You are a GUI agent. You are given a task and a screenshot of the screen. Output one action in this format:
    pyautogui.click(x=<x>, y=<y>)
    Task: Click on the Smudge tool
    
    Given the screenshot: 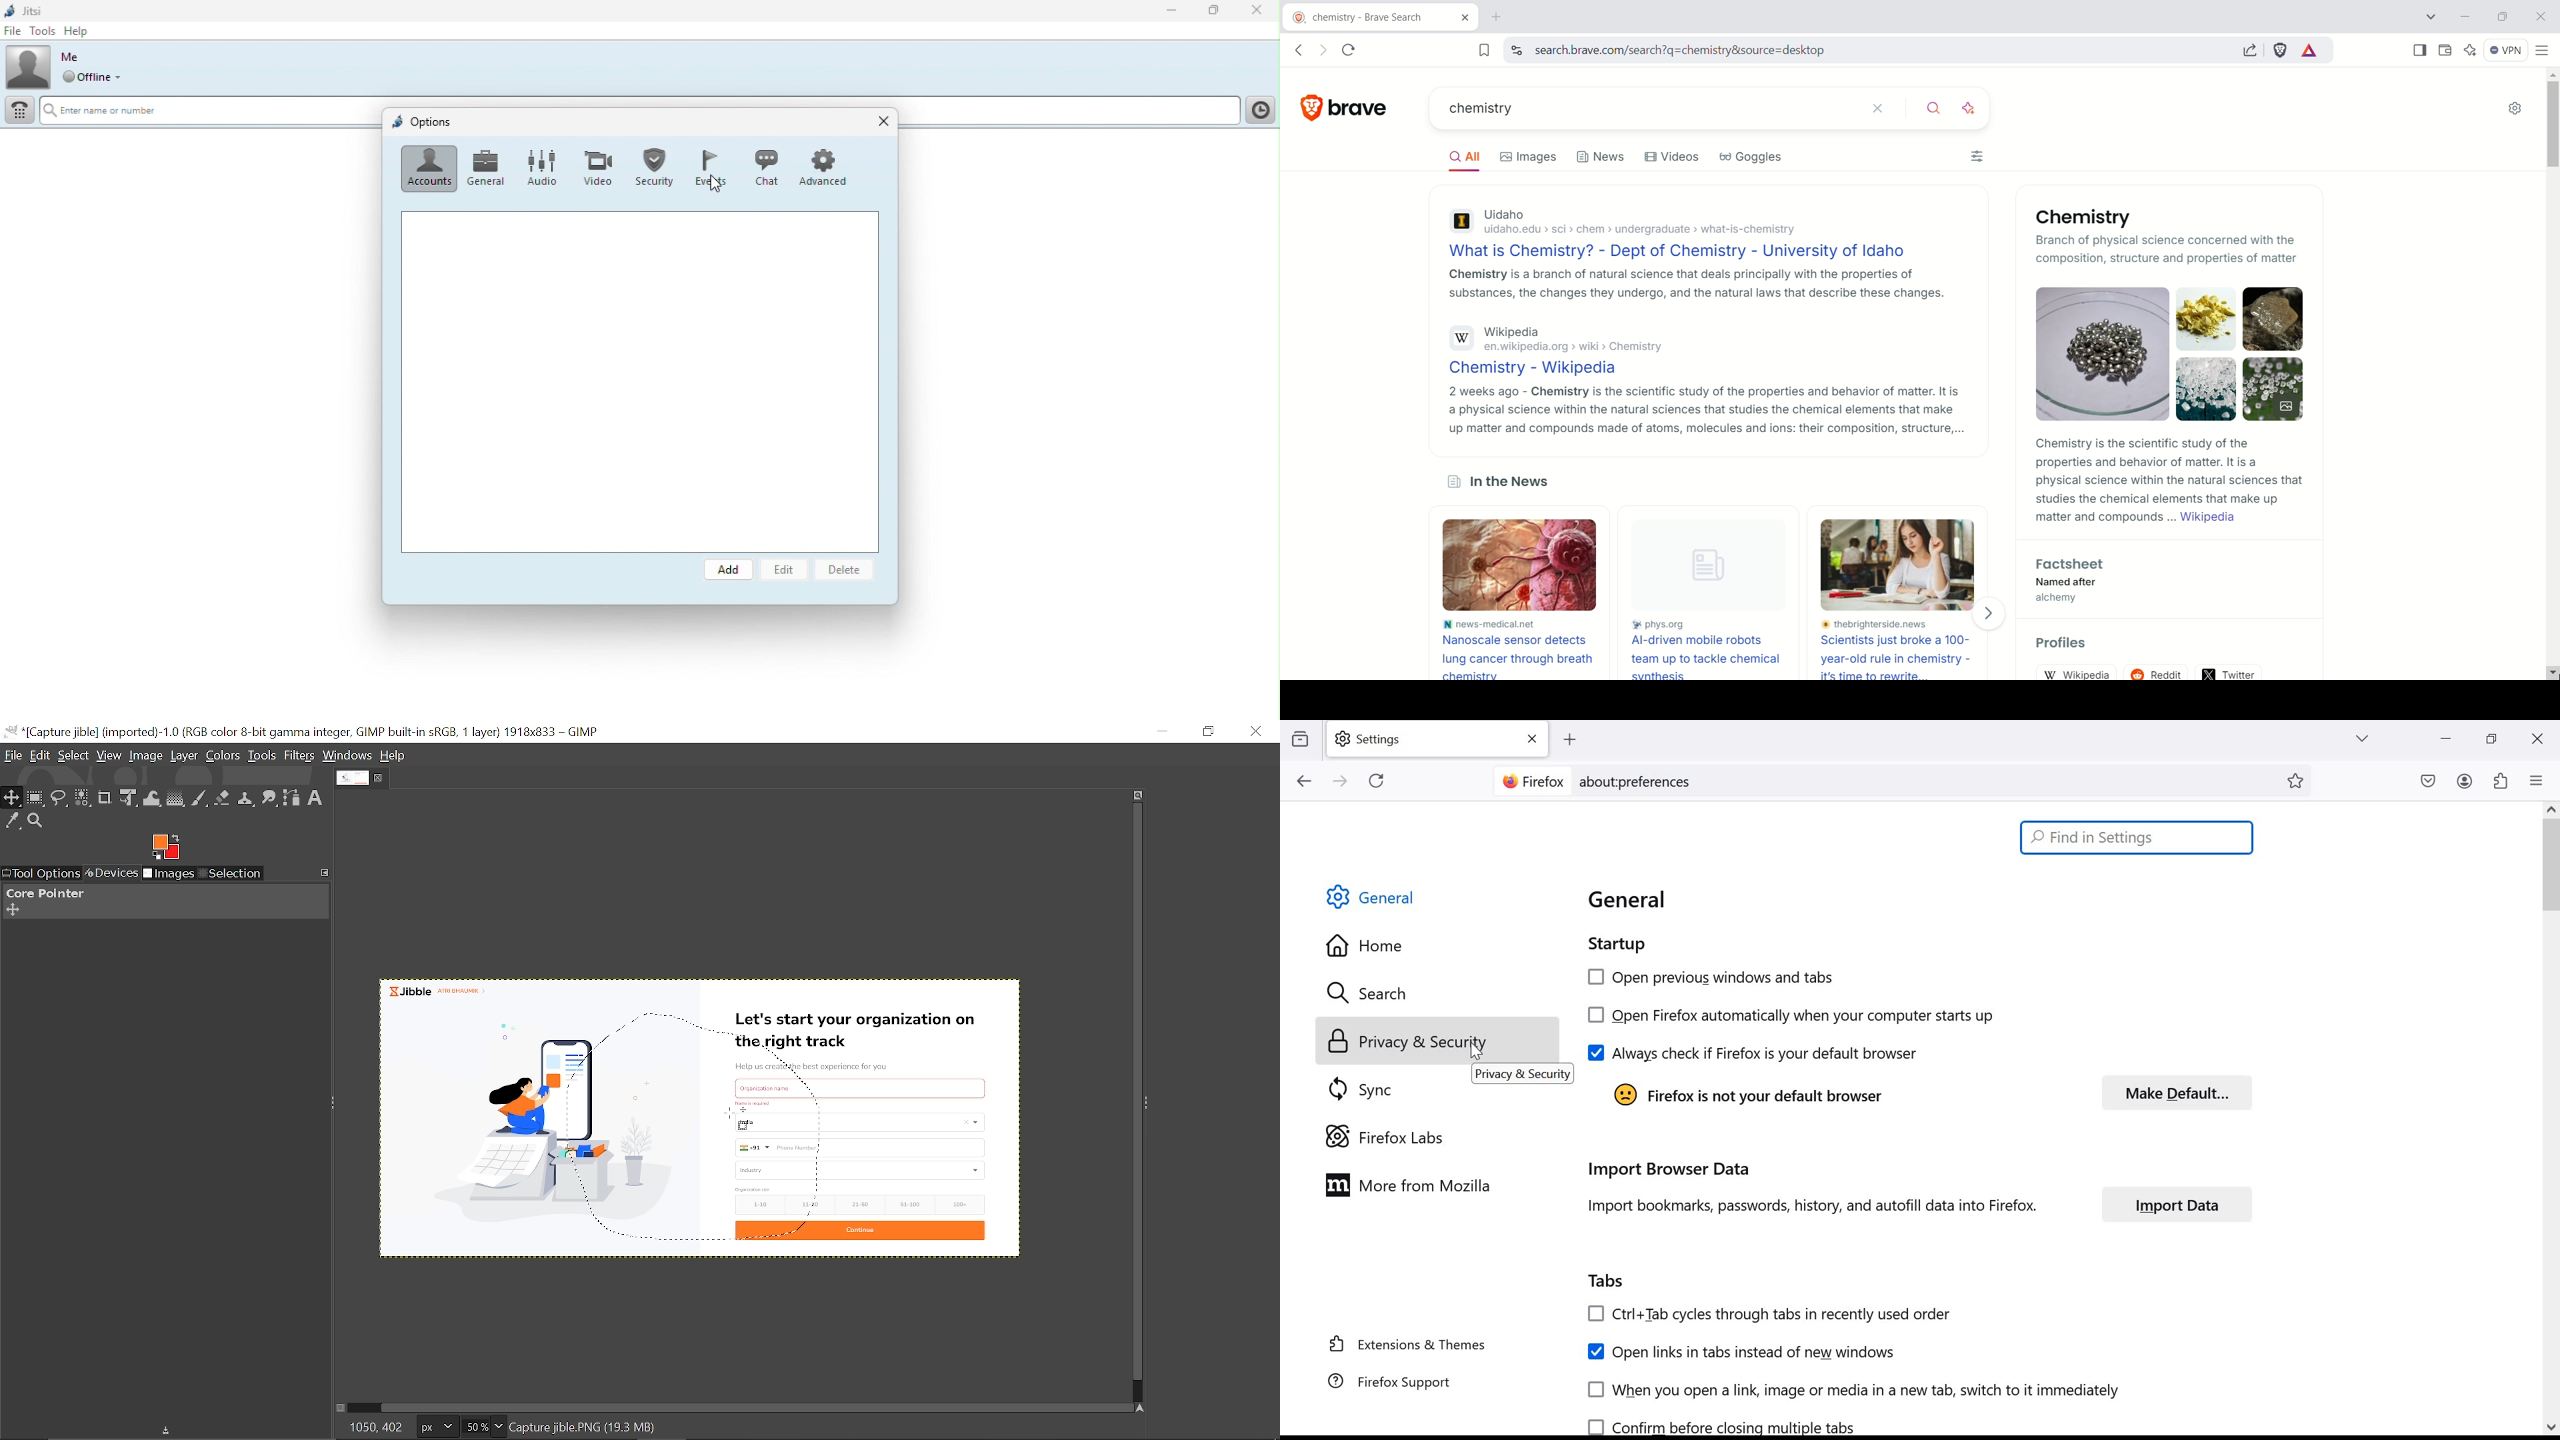 What is the action you would take?
    pyautogui.click(x=271, y=799)
    